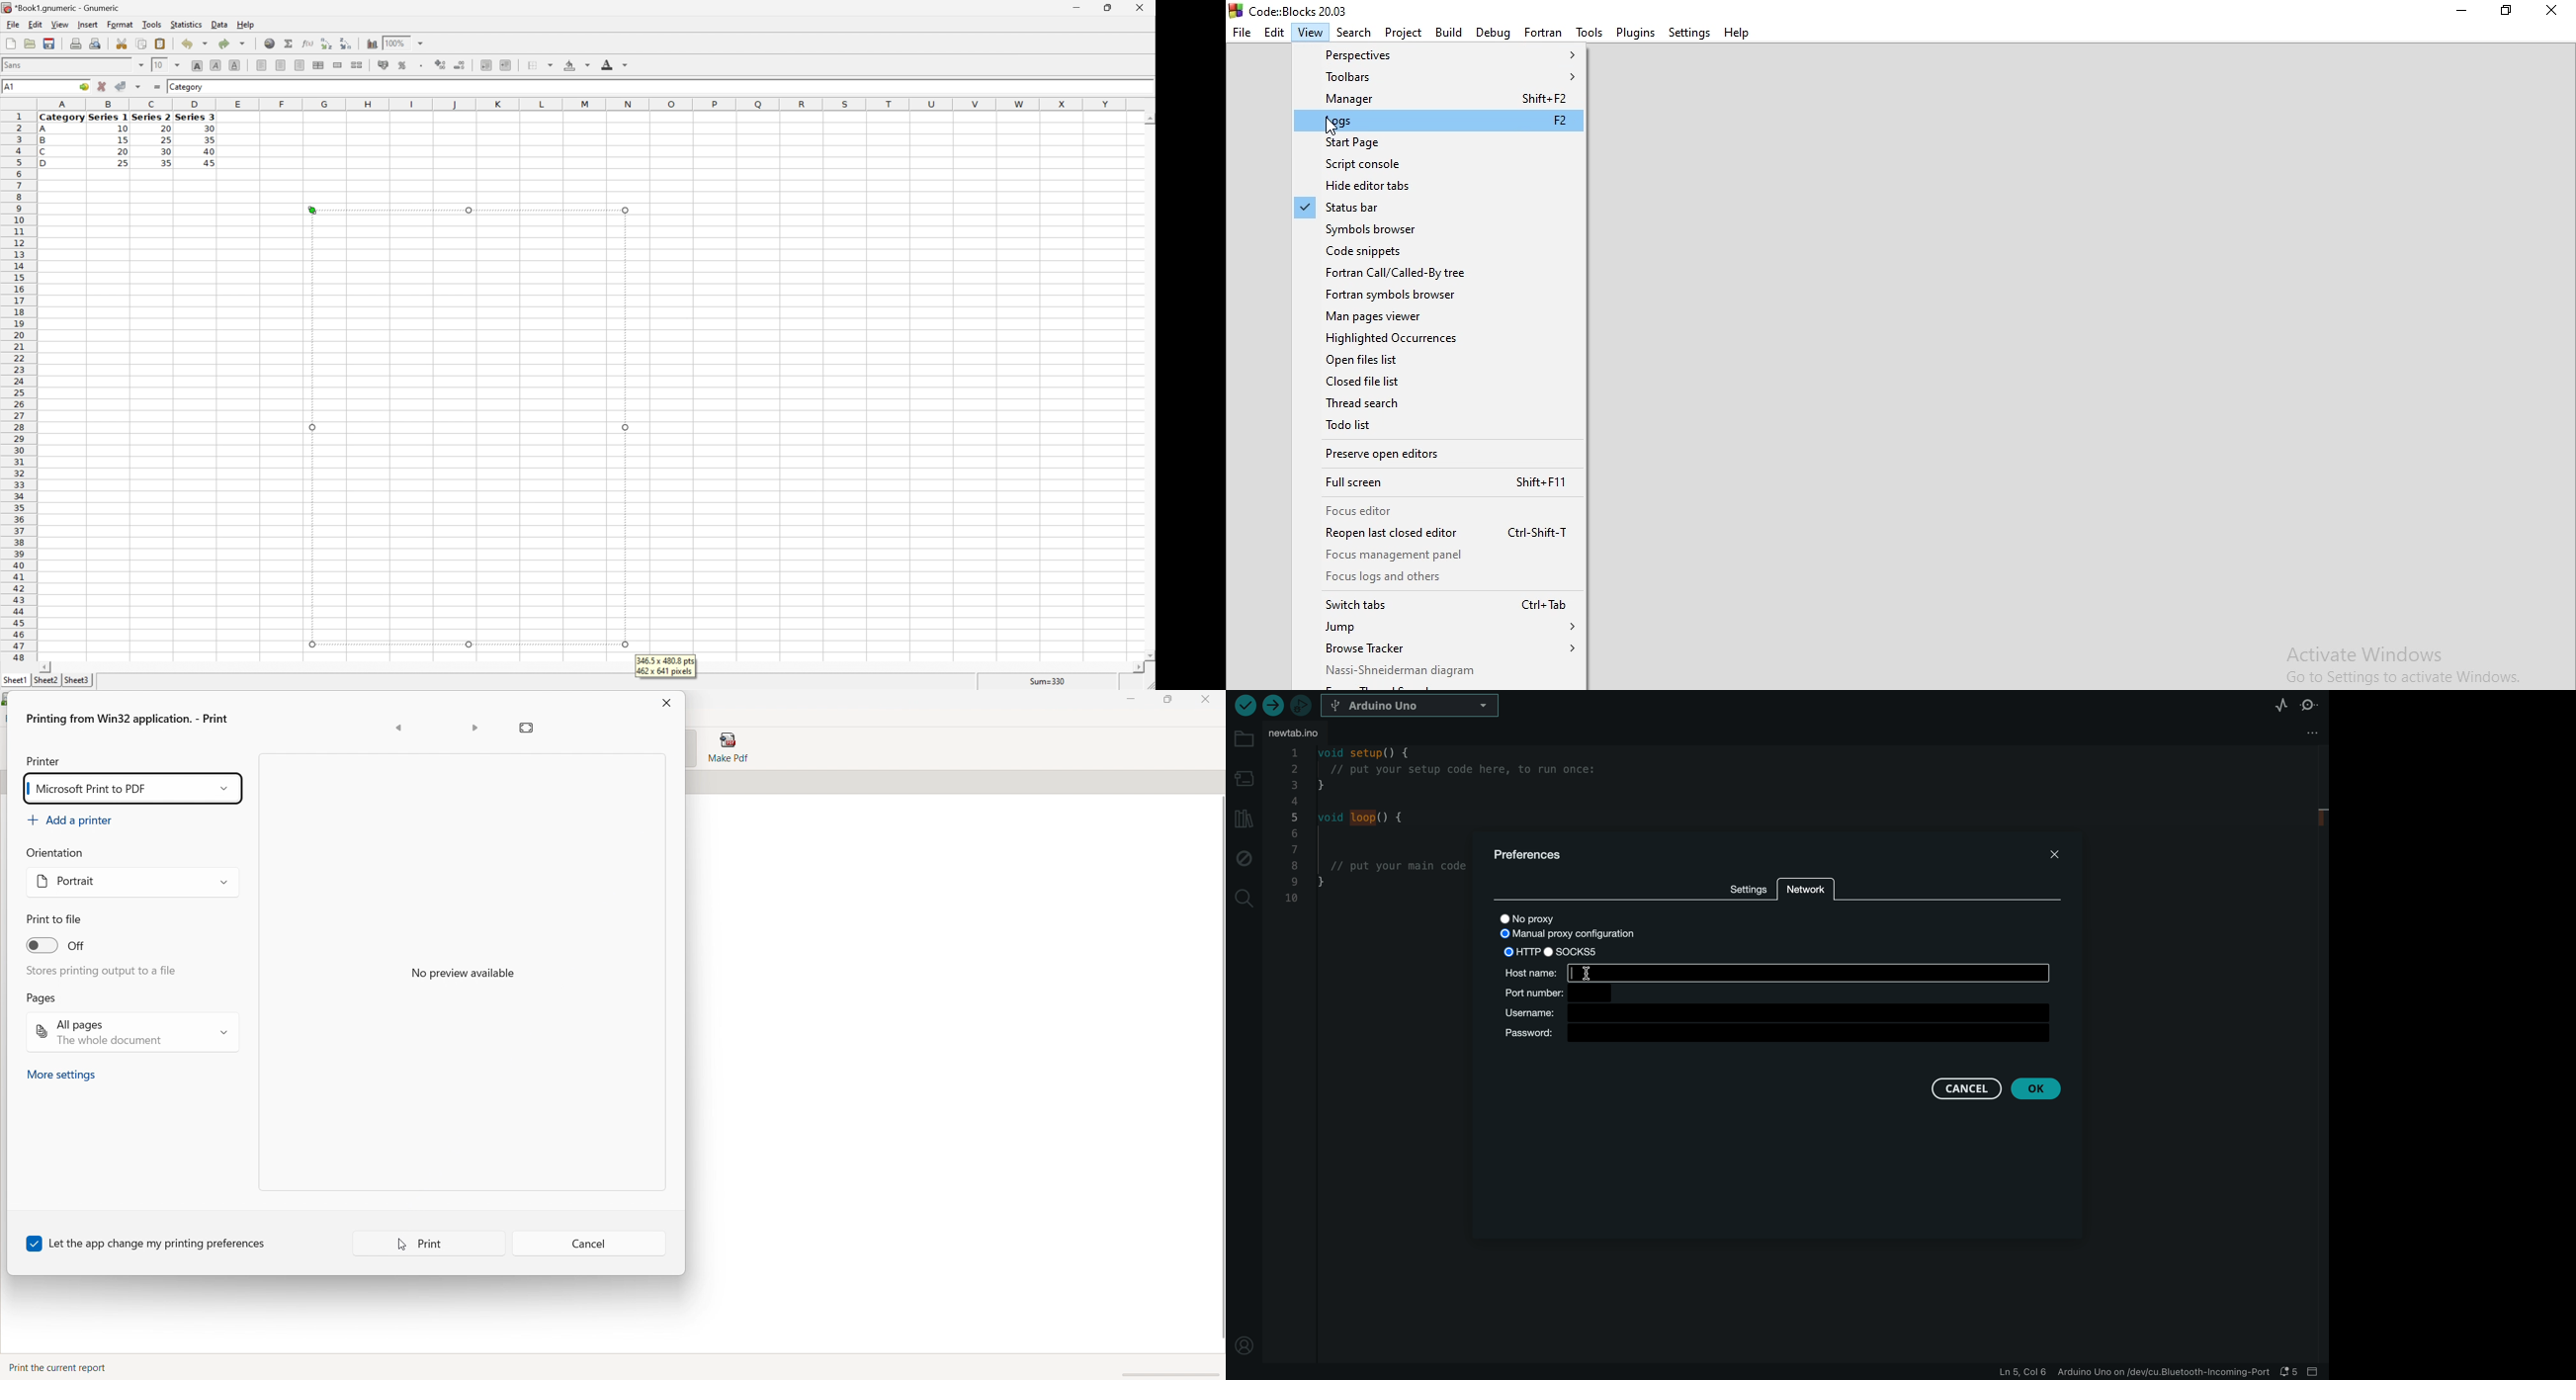 The height and width of the screenshot is (1400, 2576). What do you see at coordinates (429, 1243) in the screenshot?
I see `print` at bounding box center [429, 1243].